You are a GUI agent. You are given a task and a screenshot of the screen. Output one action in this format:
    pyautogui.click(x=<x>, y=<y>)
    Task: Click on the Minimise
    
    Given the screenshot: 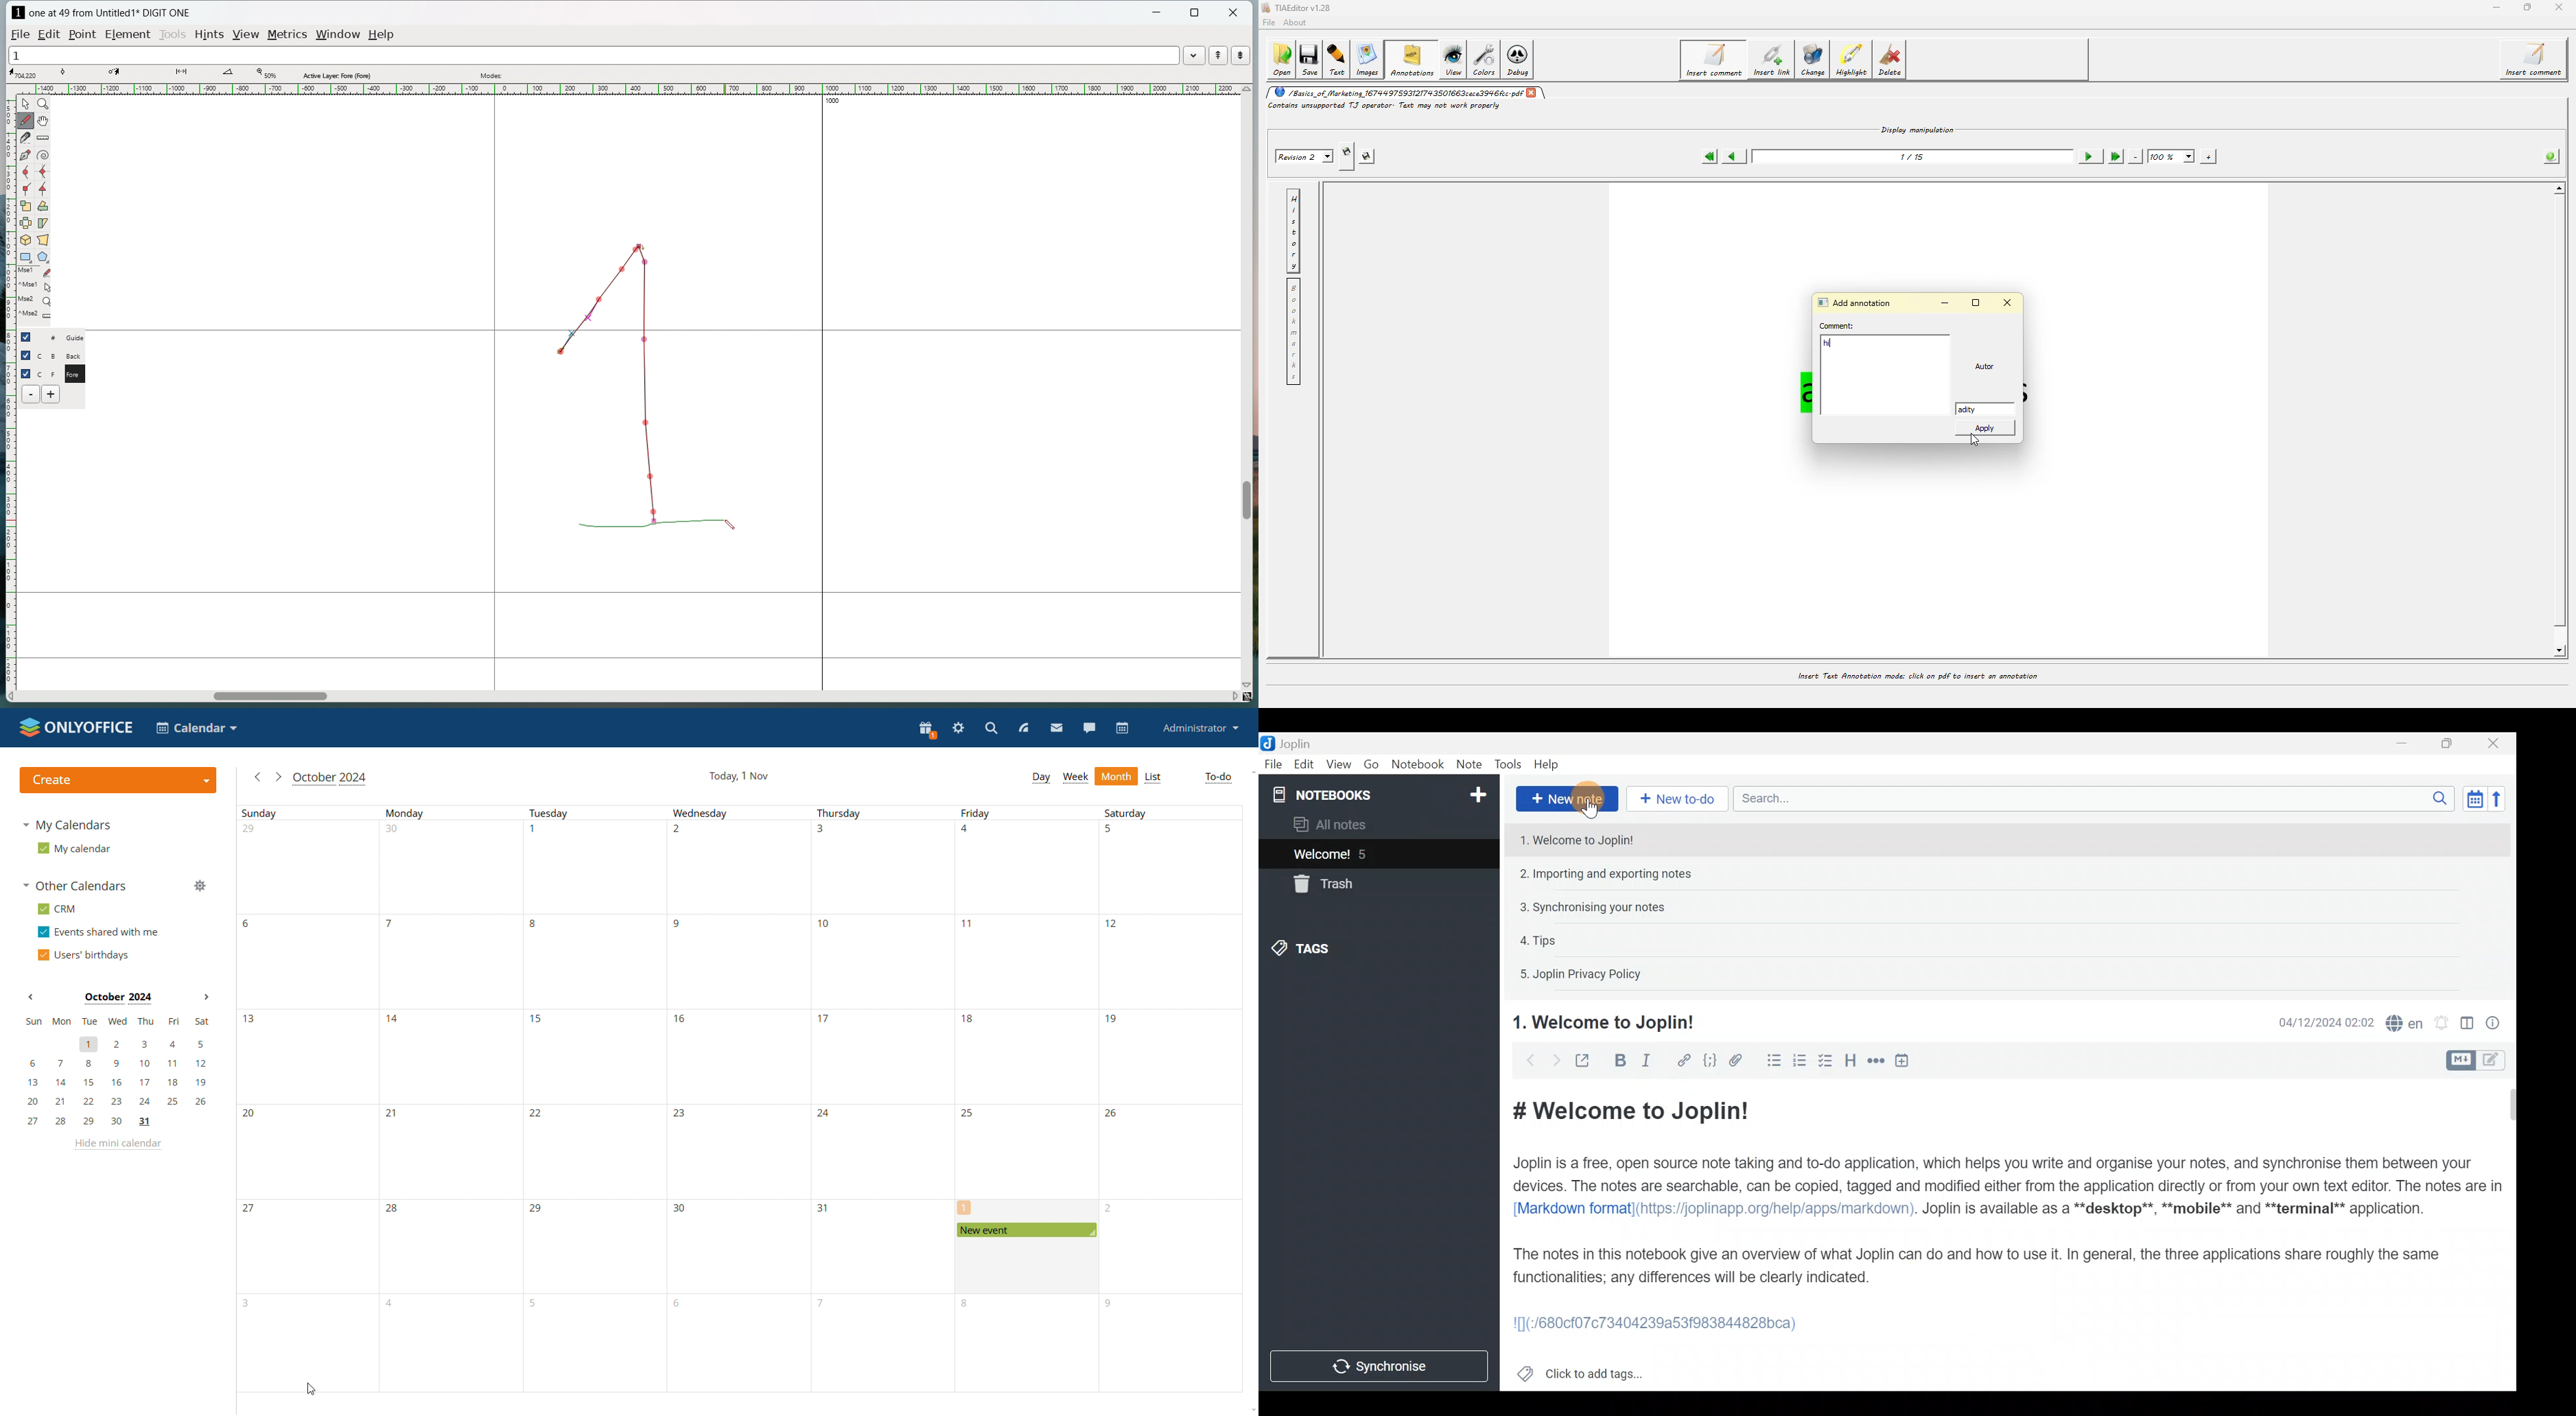 What is the action you would take?
    pyautogui.click(x=2404, y=743)
    